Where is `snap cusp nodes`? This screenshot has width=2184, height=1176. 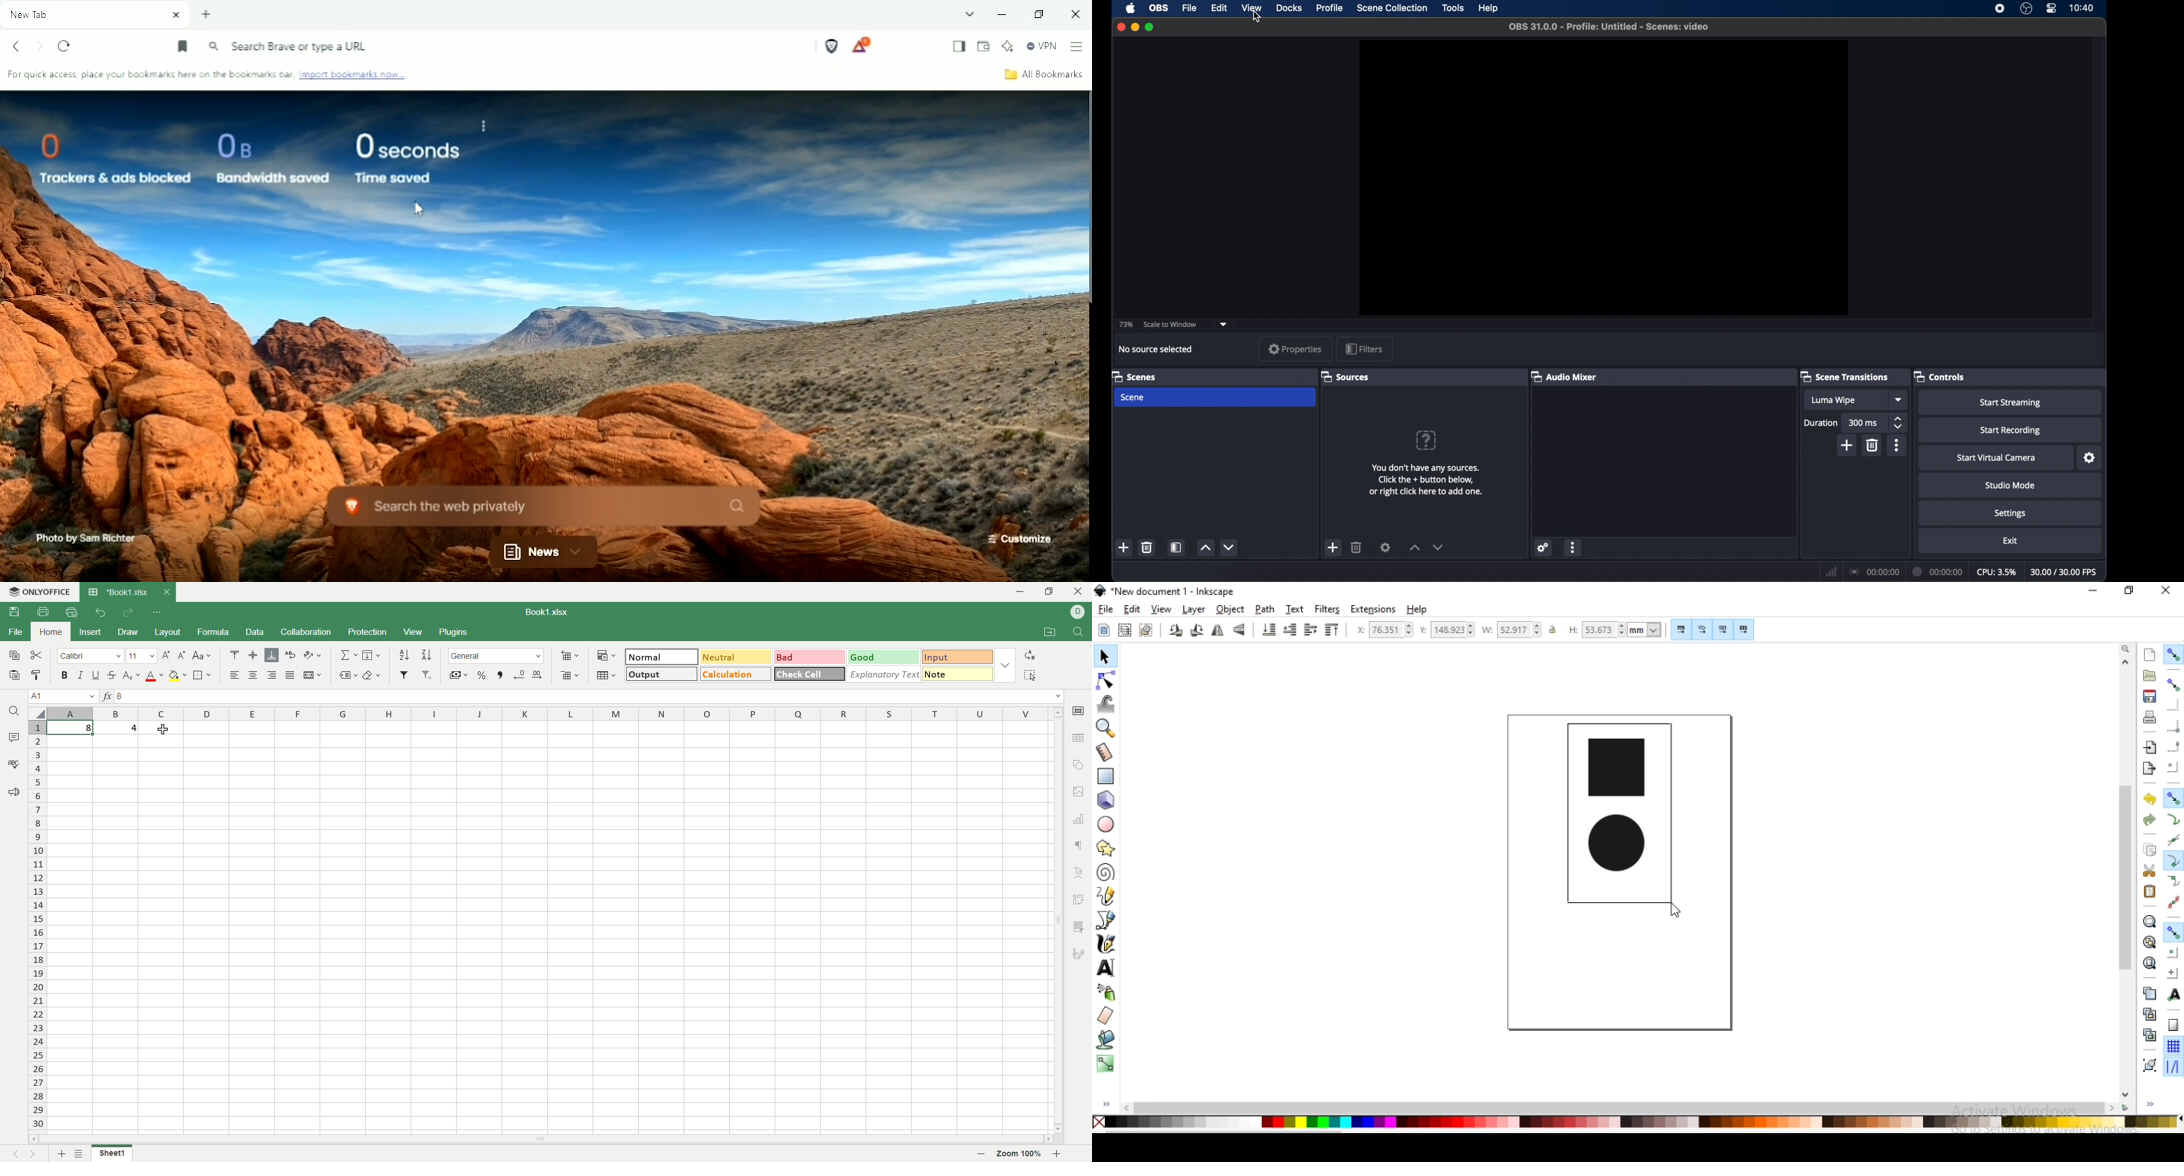
snap cusp nodes is located at coordinates (2173, 861).